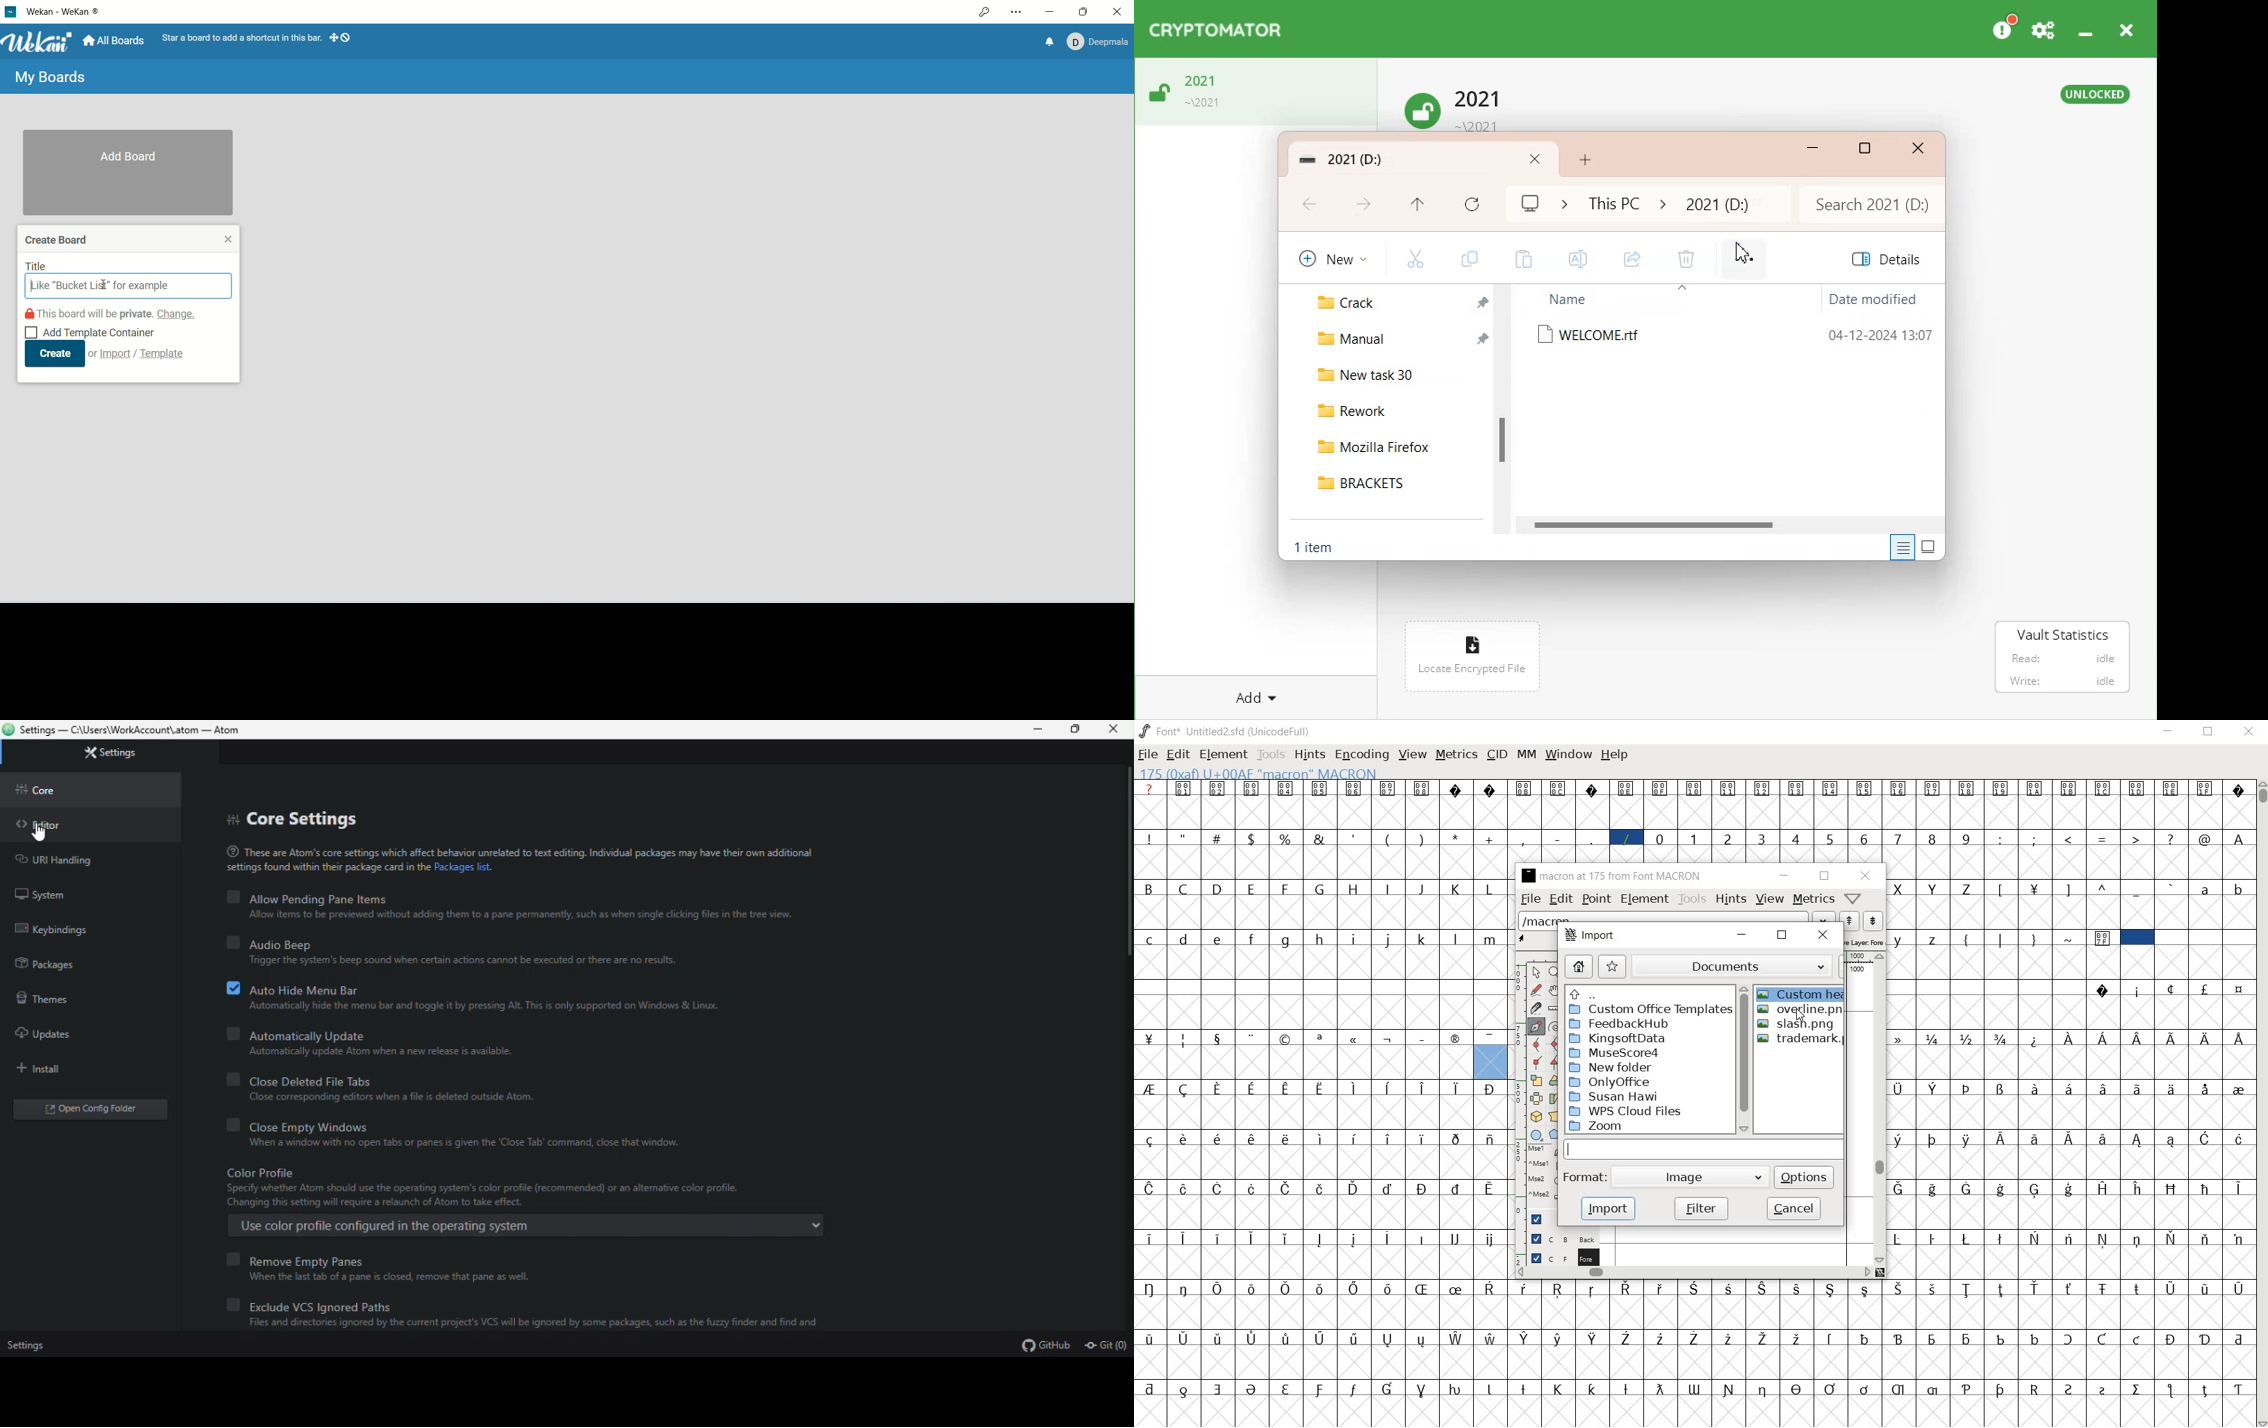  I want to click on }, so click(2035, 939).